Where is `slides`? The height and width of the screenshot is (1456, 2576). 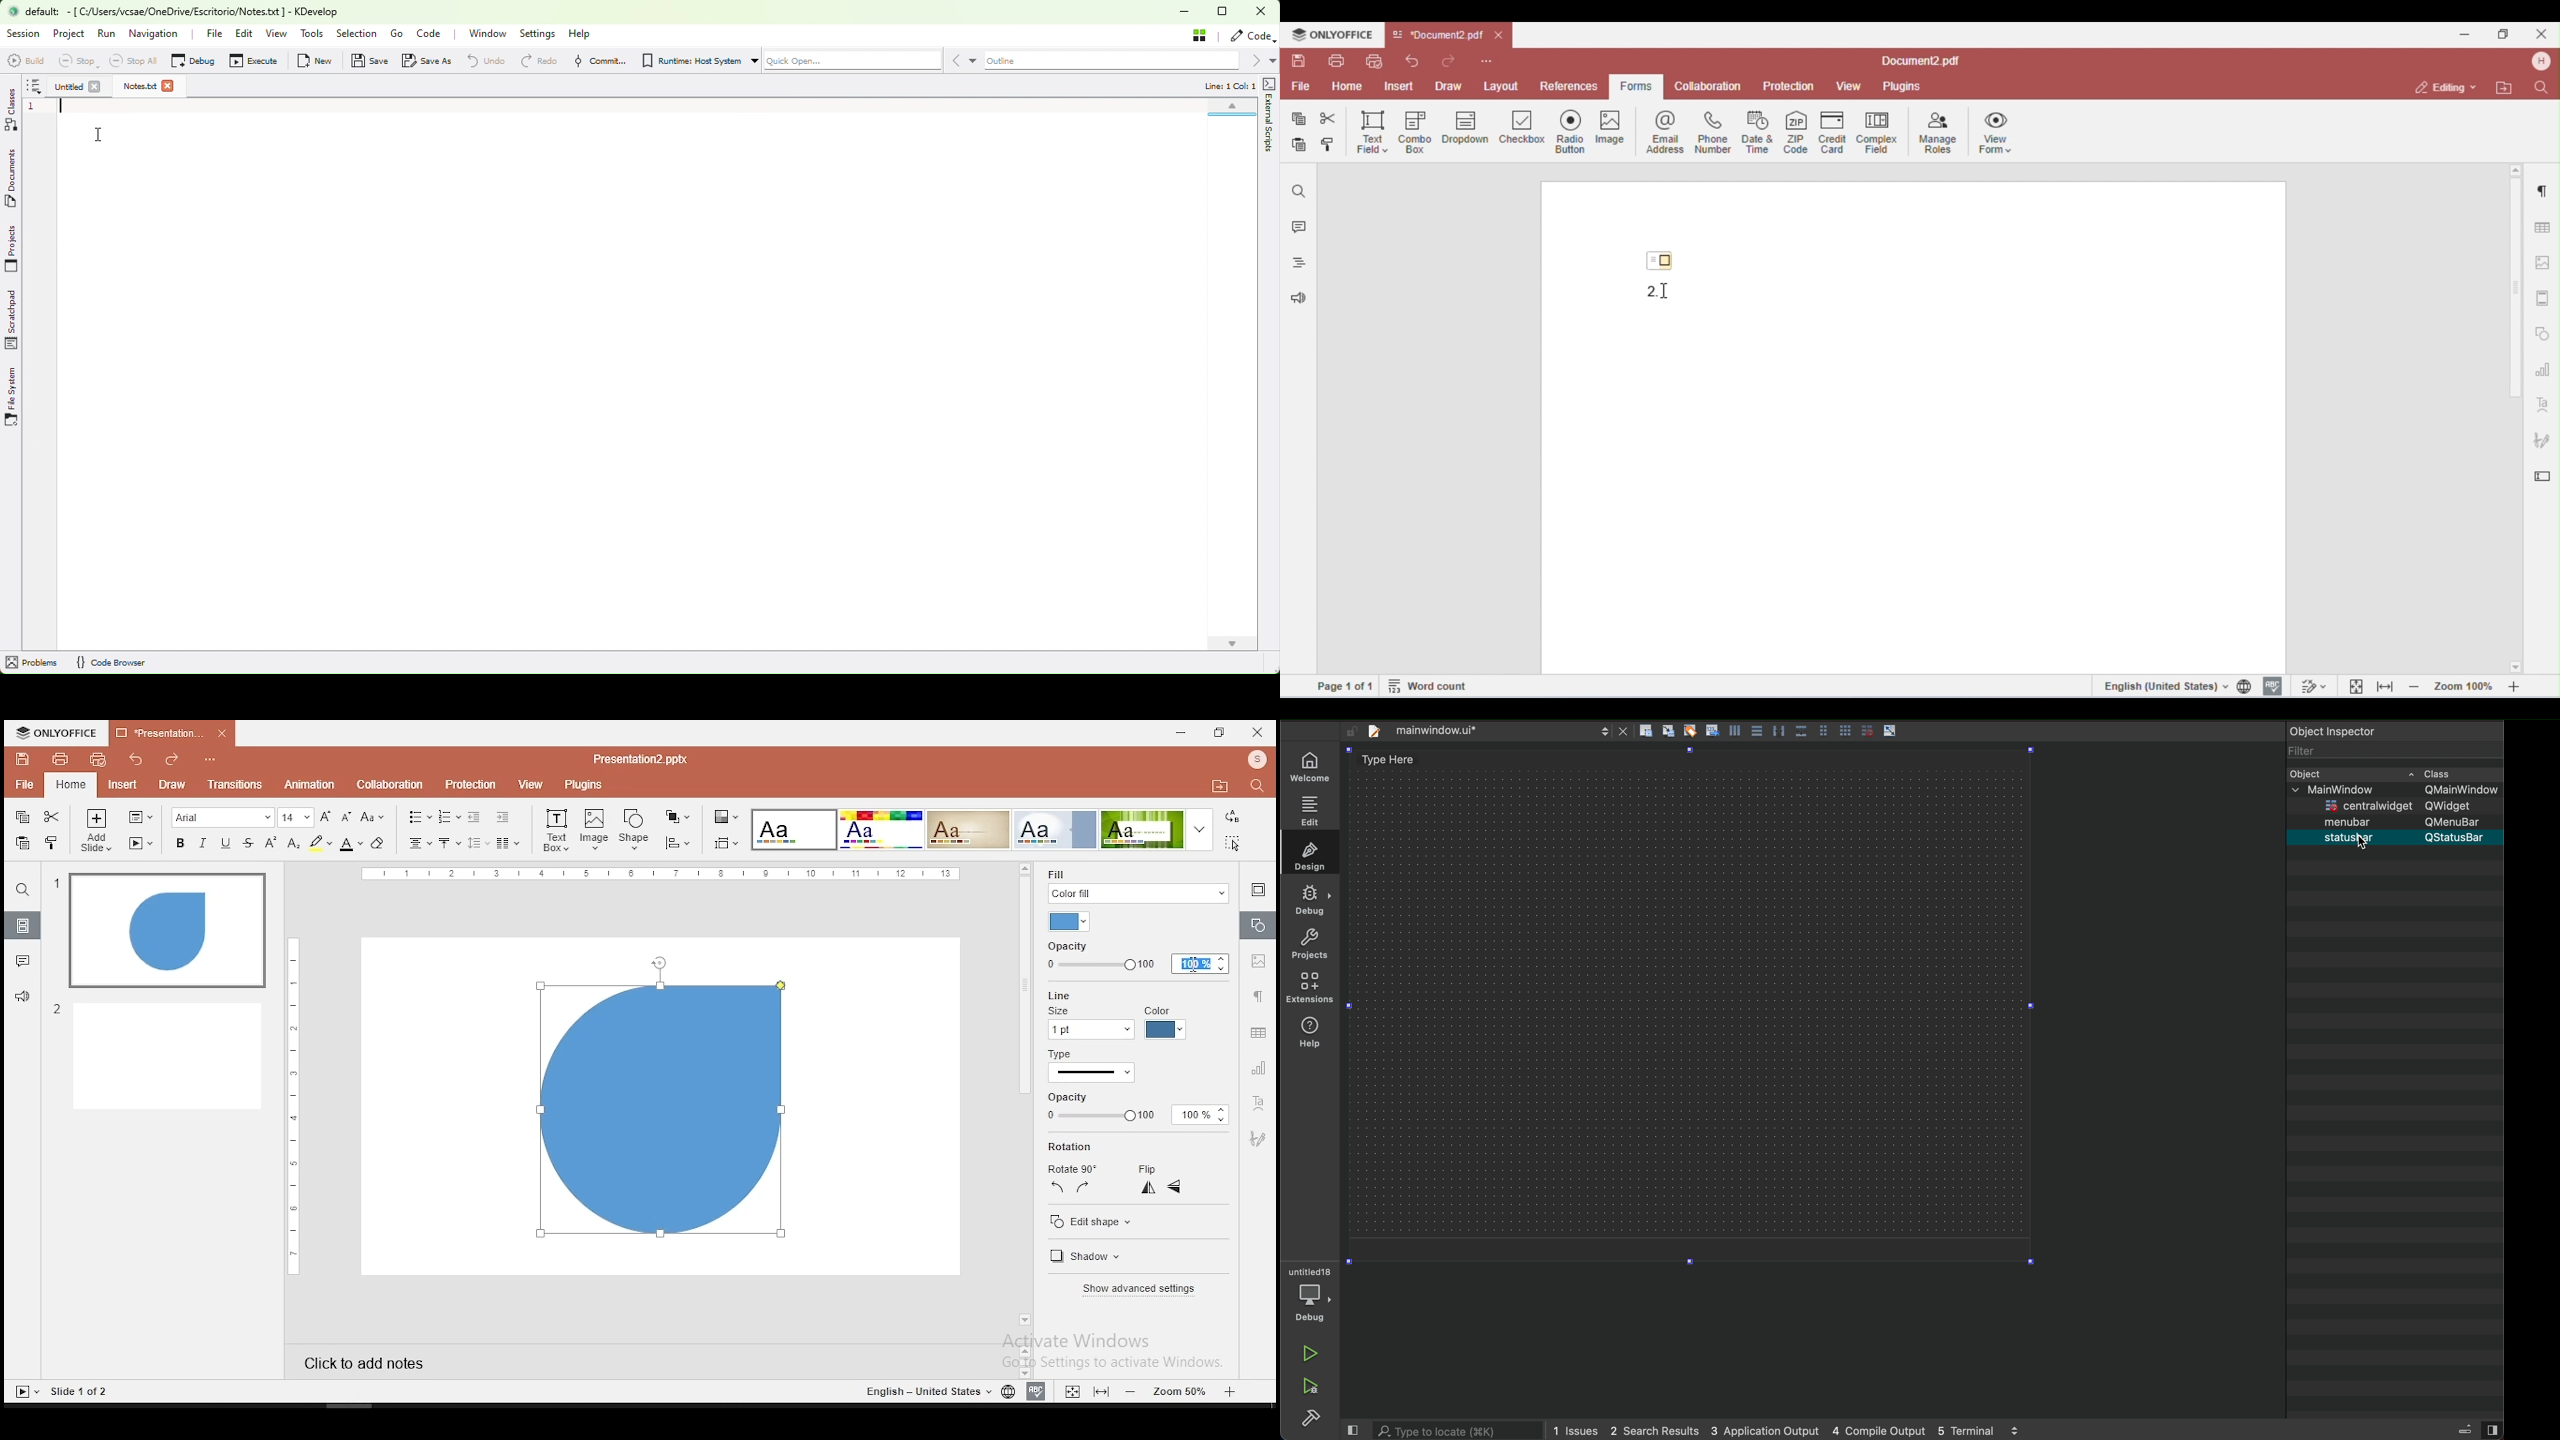 slides is located at coordinates (22, 926).